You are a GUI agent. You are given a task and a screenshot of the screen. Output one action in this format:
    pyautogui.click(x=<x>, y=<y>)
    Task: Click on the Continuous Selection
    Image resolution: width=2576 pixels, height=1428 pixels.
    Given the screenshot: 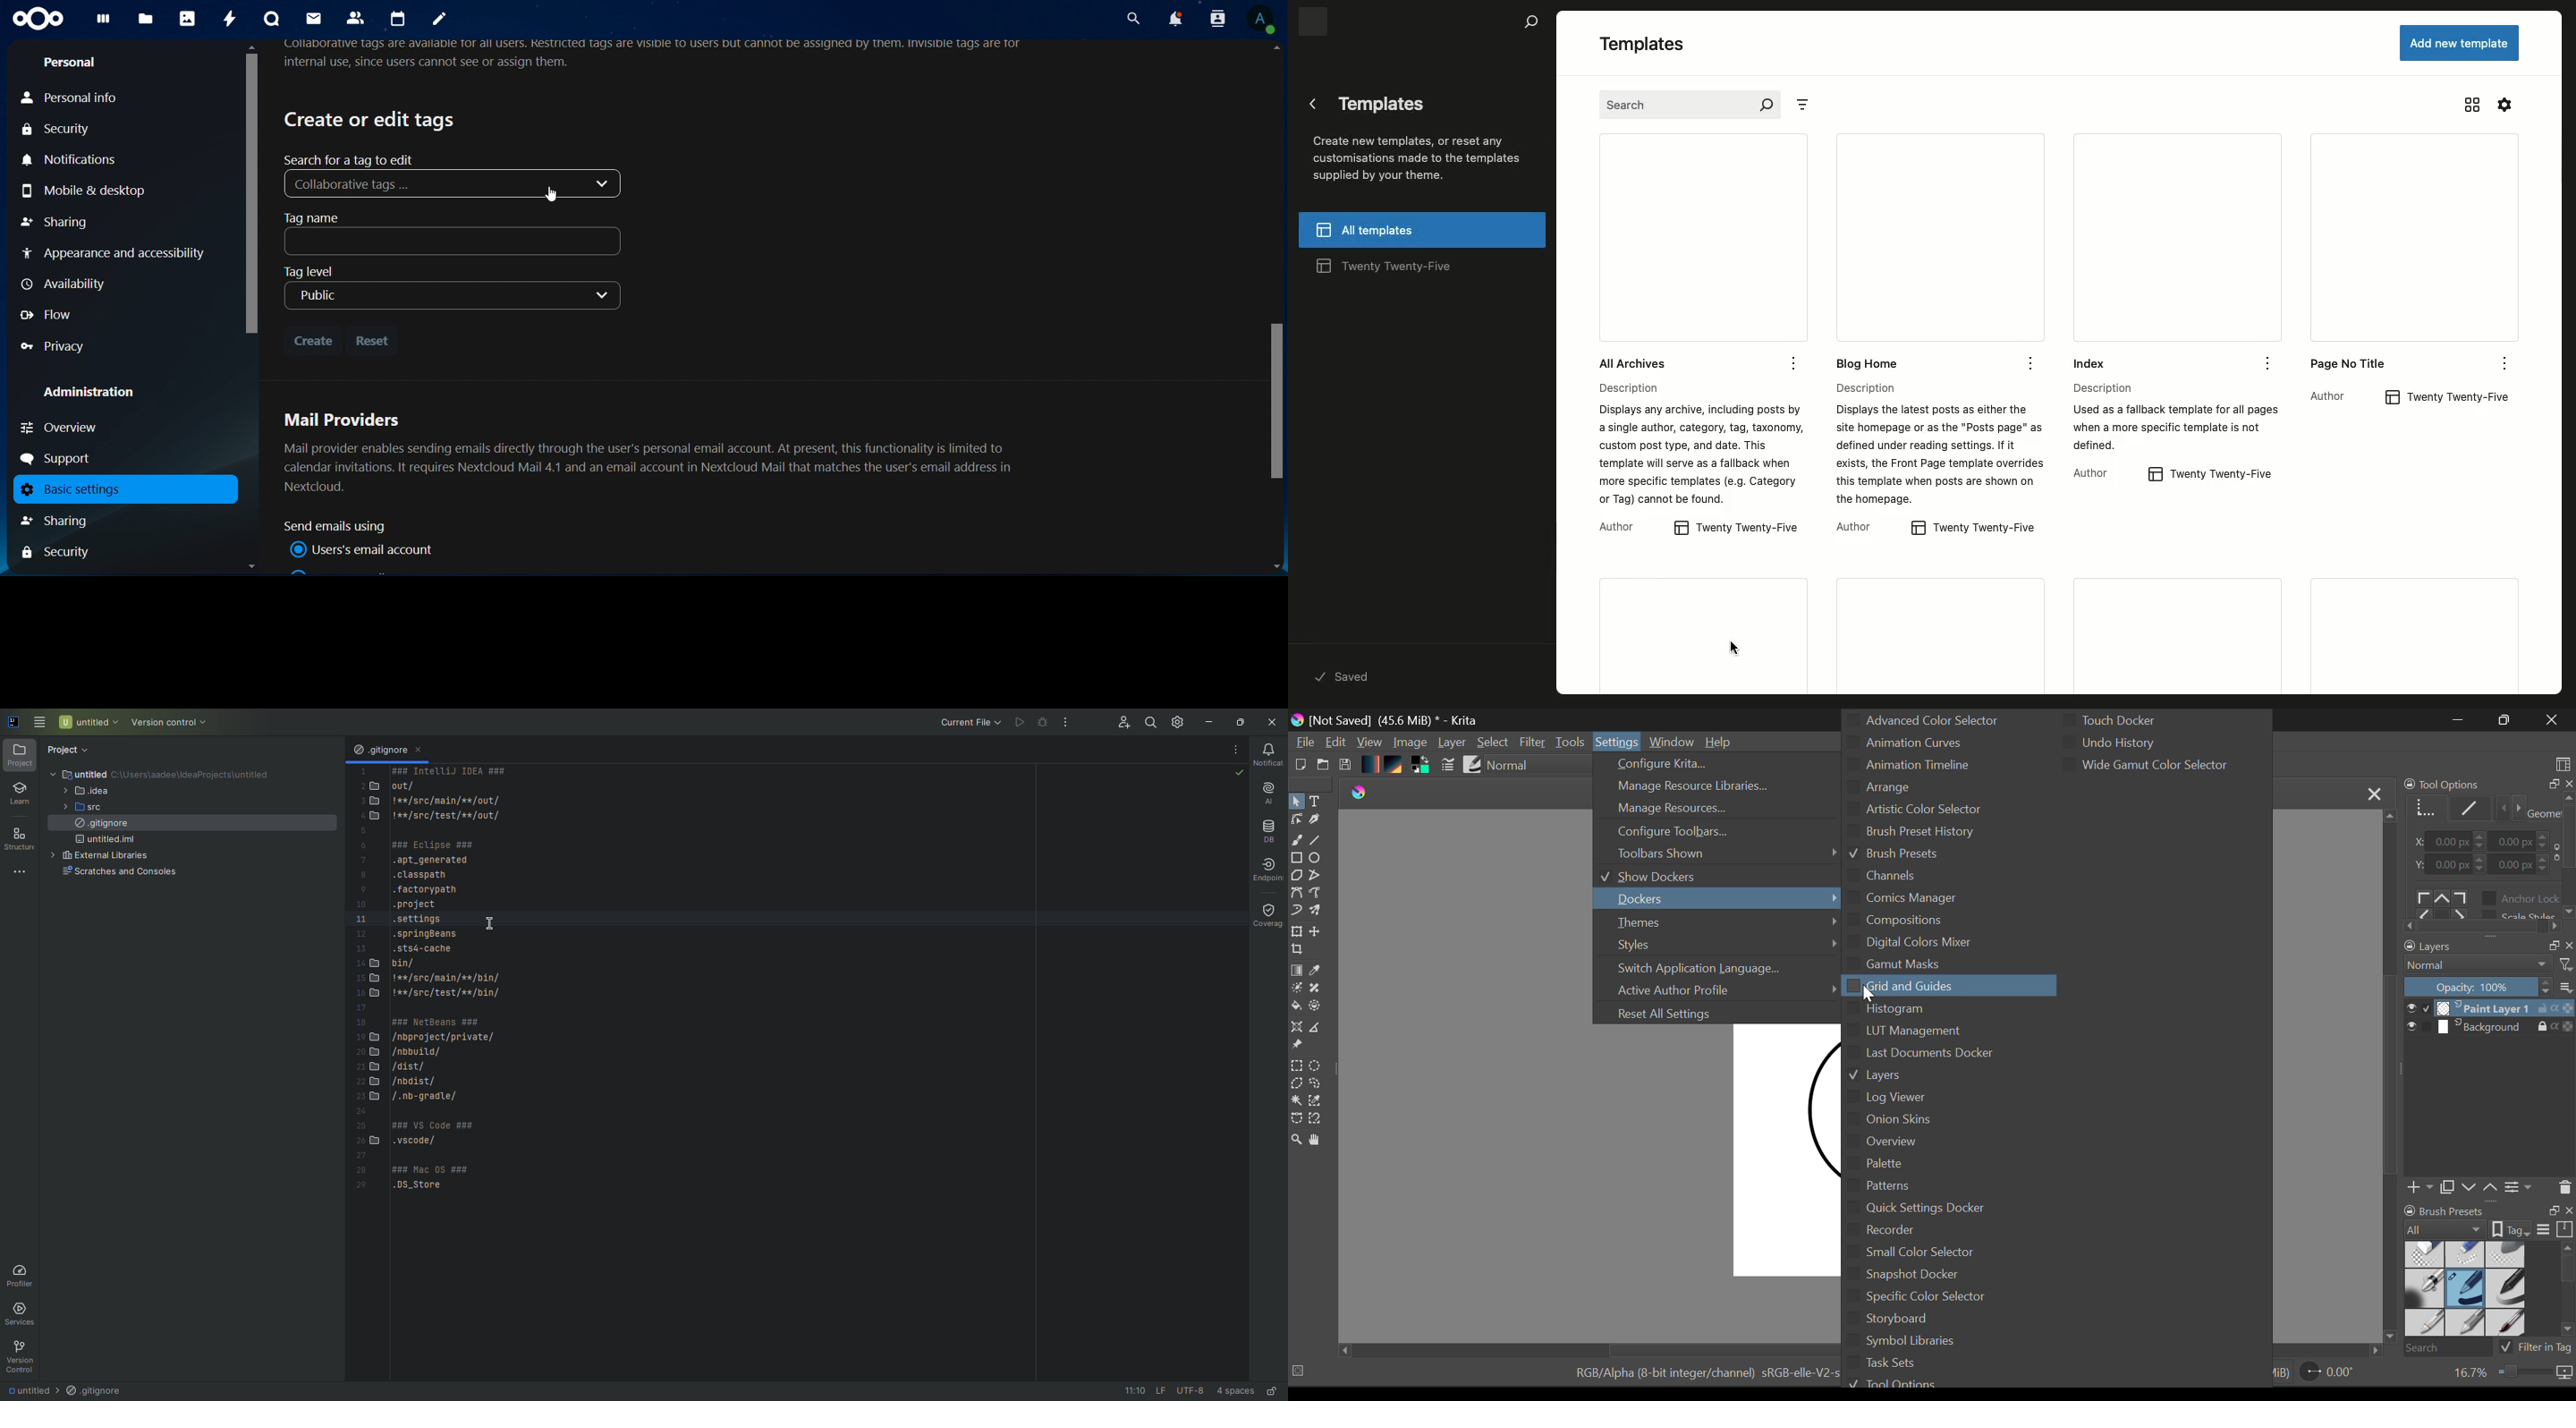 What is the action you would take?
    pyautogui.click(x=1296, y=1102)
    